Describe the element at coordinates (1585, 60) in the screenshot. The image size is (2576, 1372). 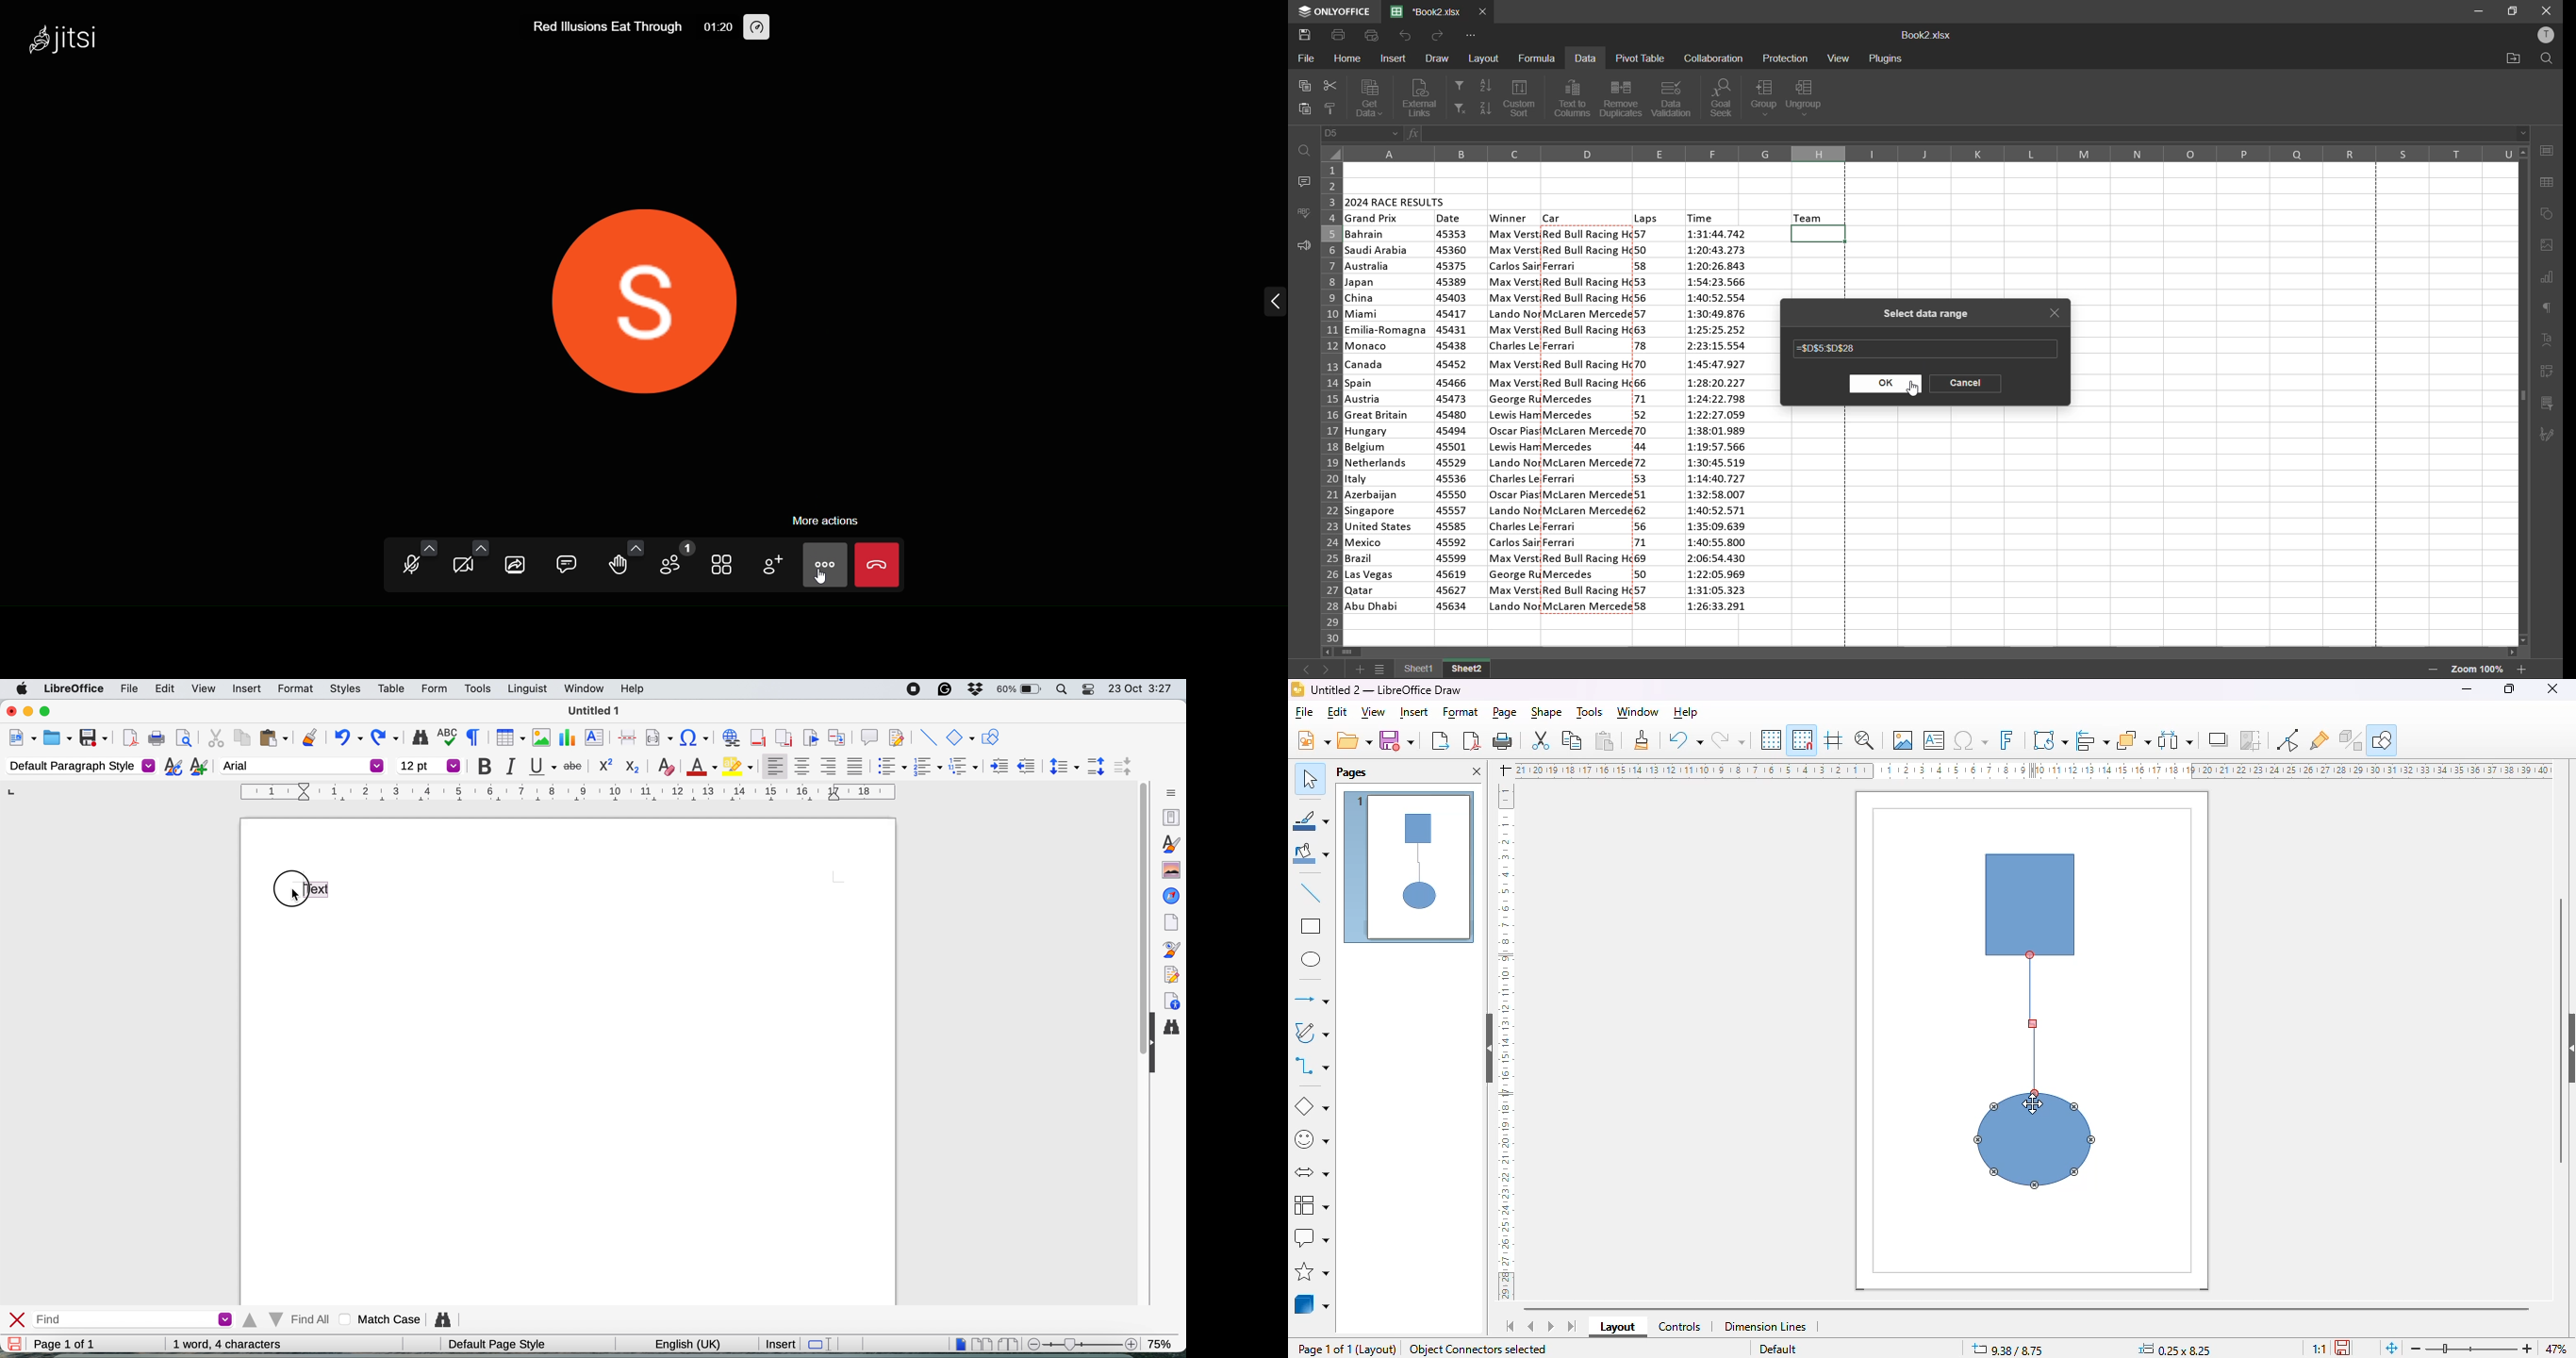
I see `data` at that location.